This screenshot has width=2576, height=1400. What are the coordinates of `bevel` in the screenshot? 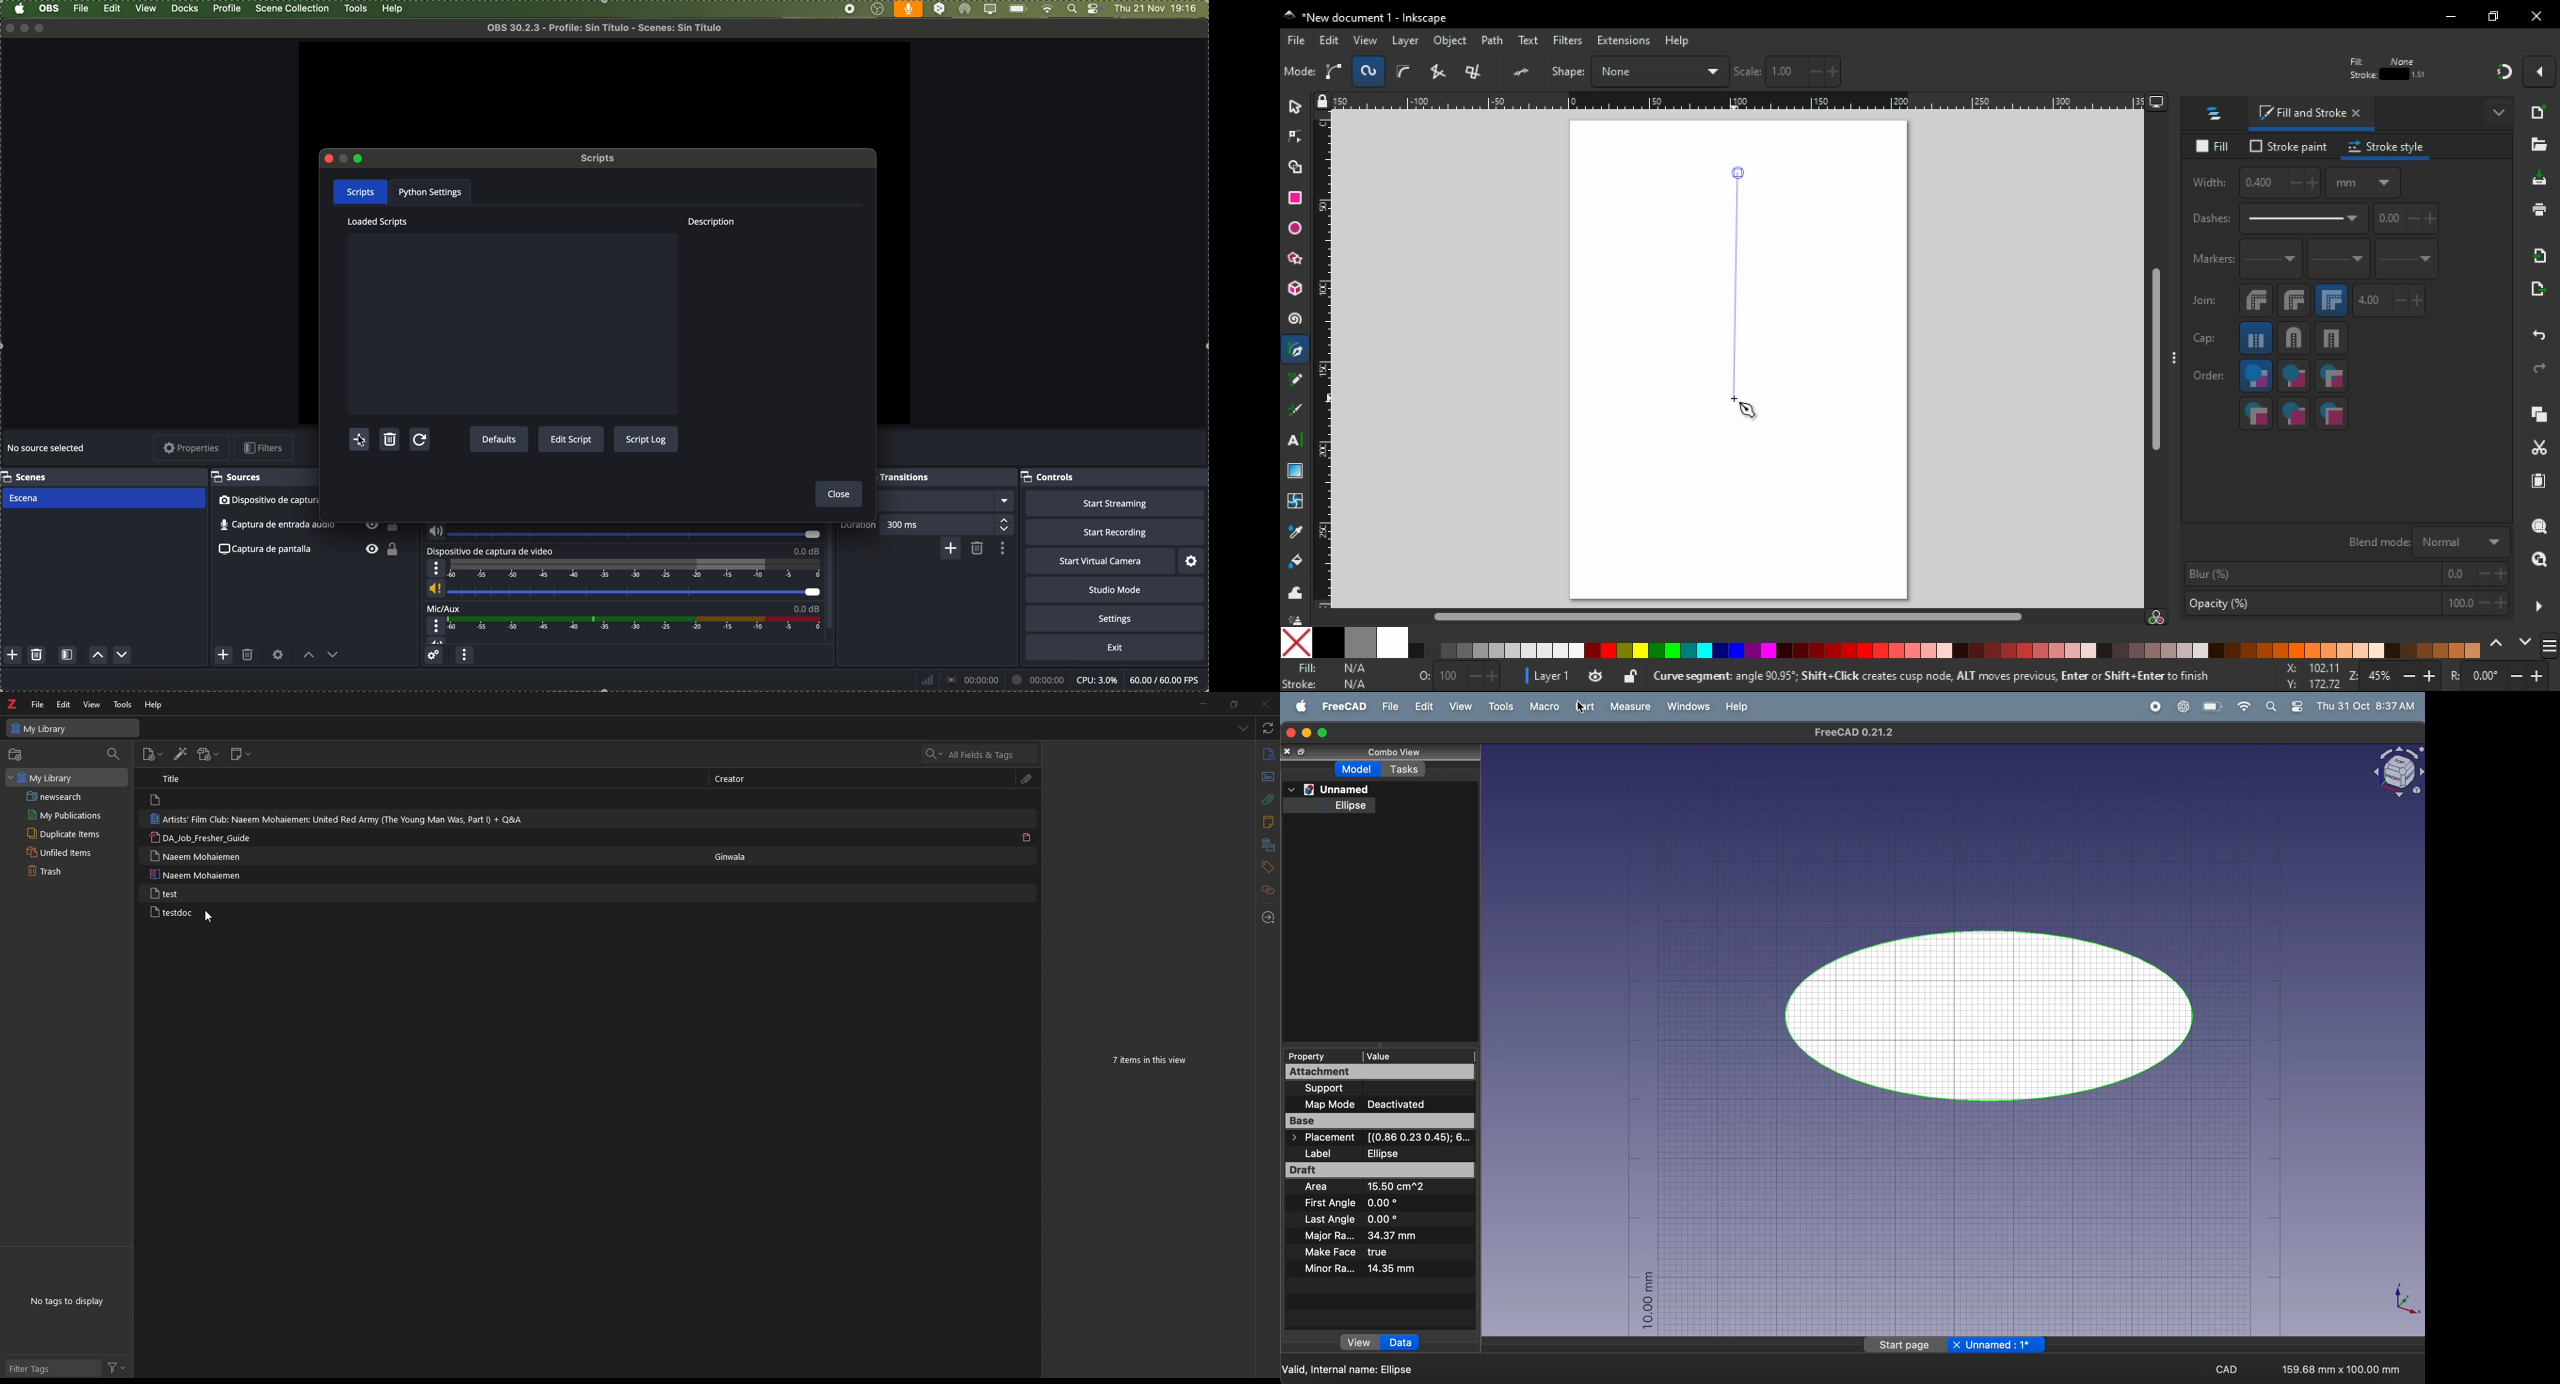 It's located at (2257, 301).